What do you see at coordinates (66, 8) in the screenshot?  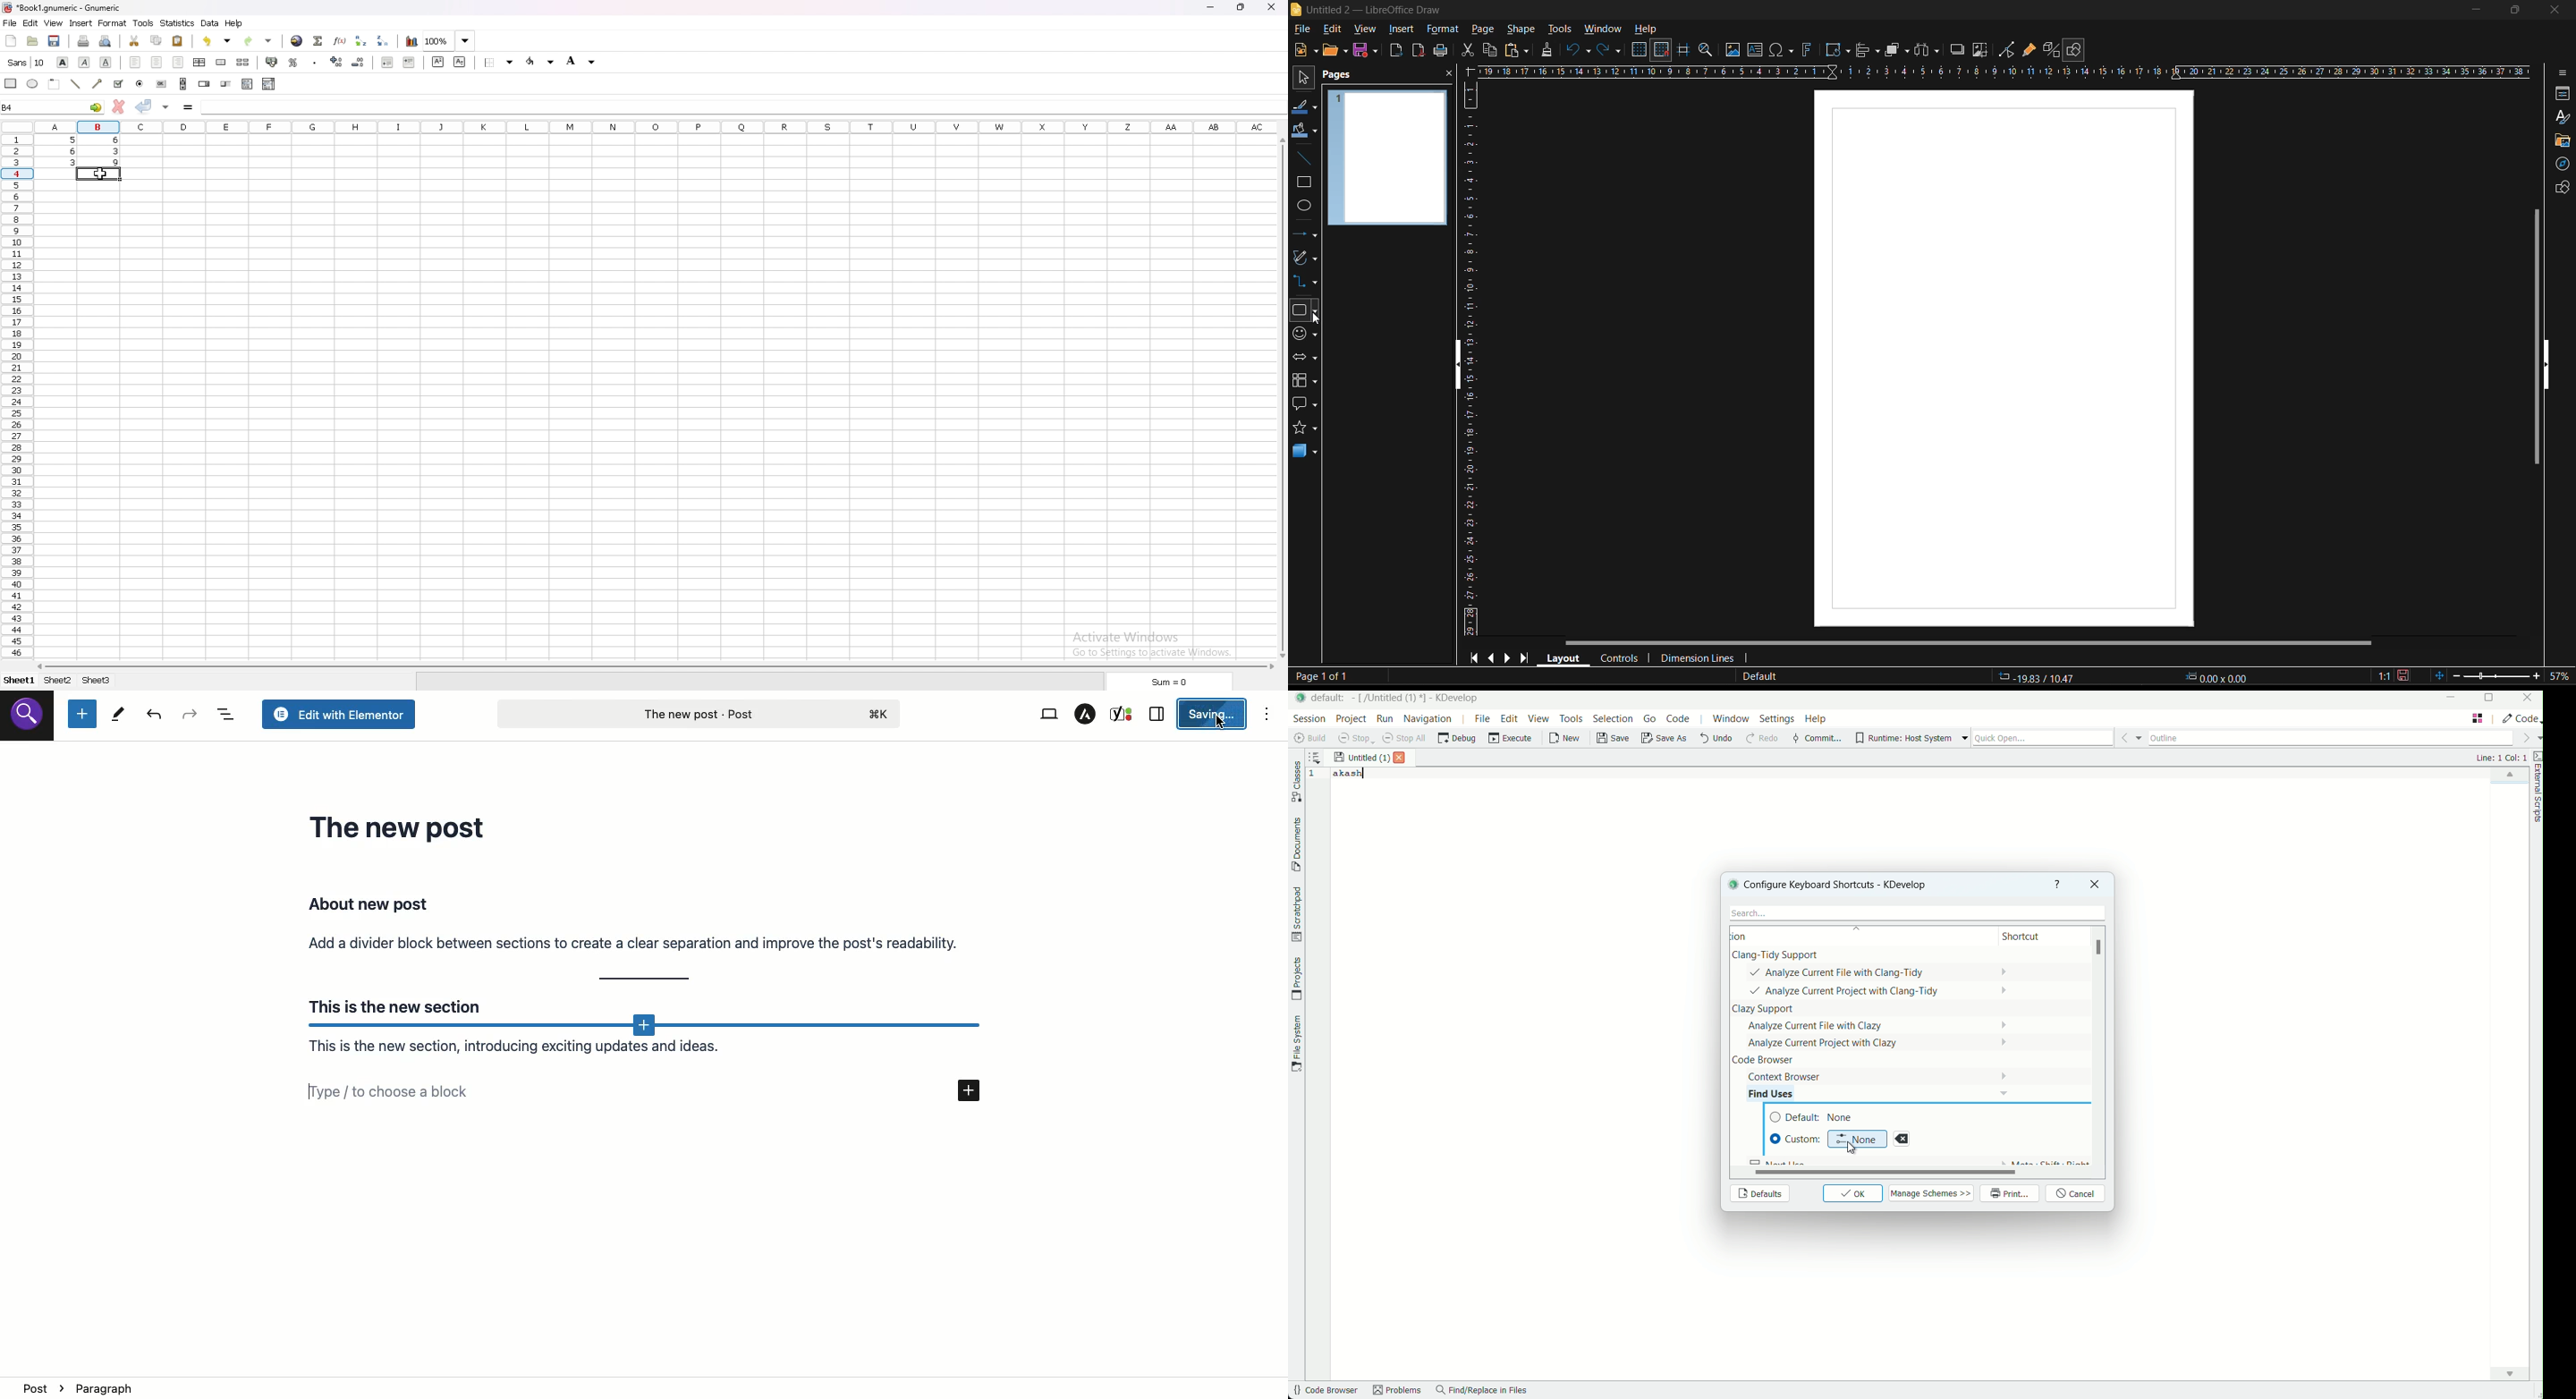 I see `file name` at bounding box center [66, 8].